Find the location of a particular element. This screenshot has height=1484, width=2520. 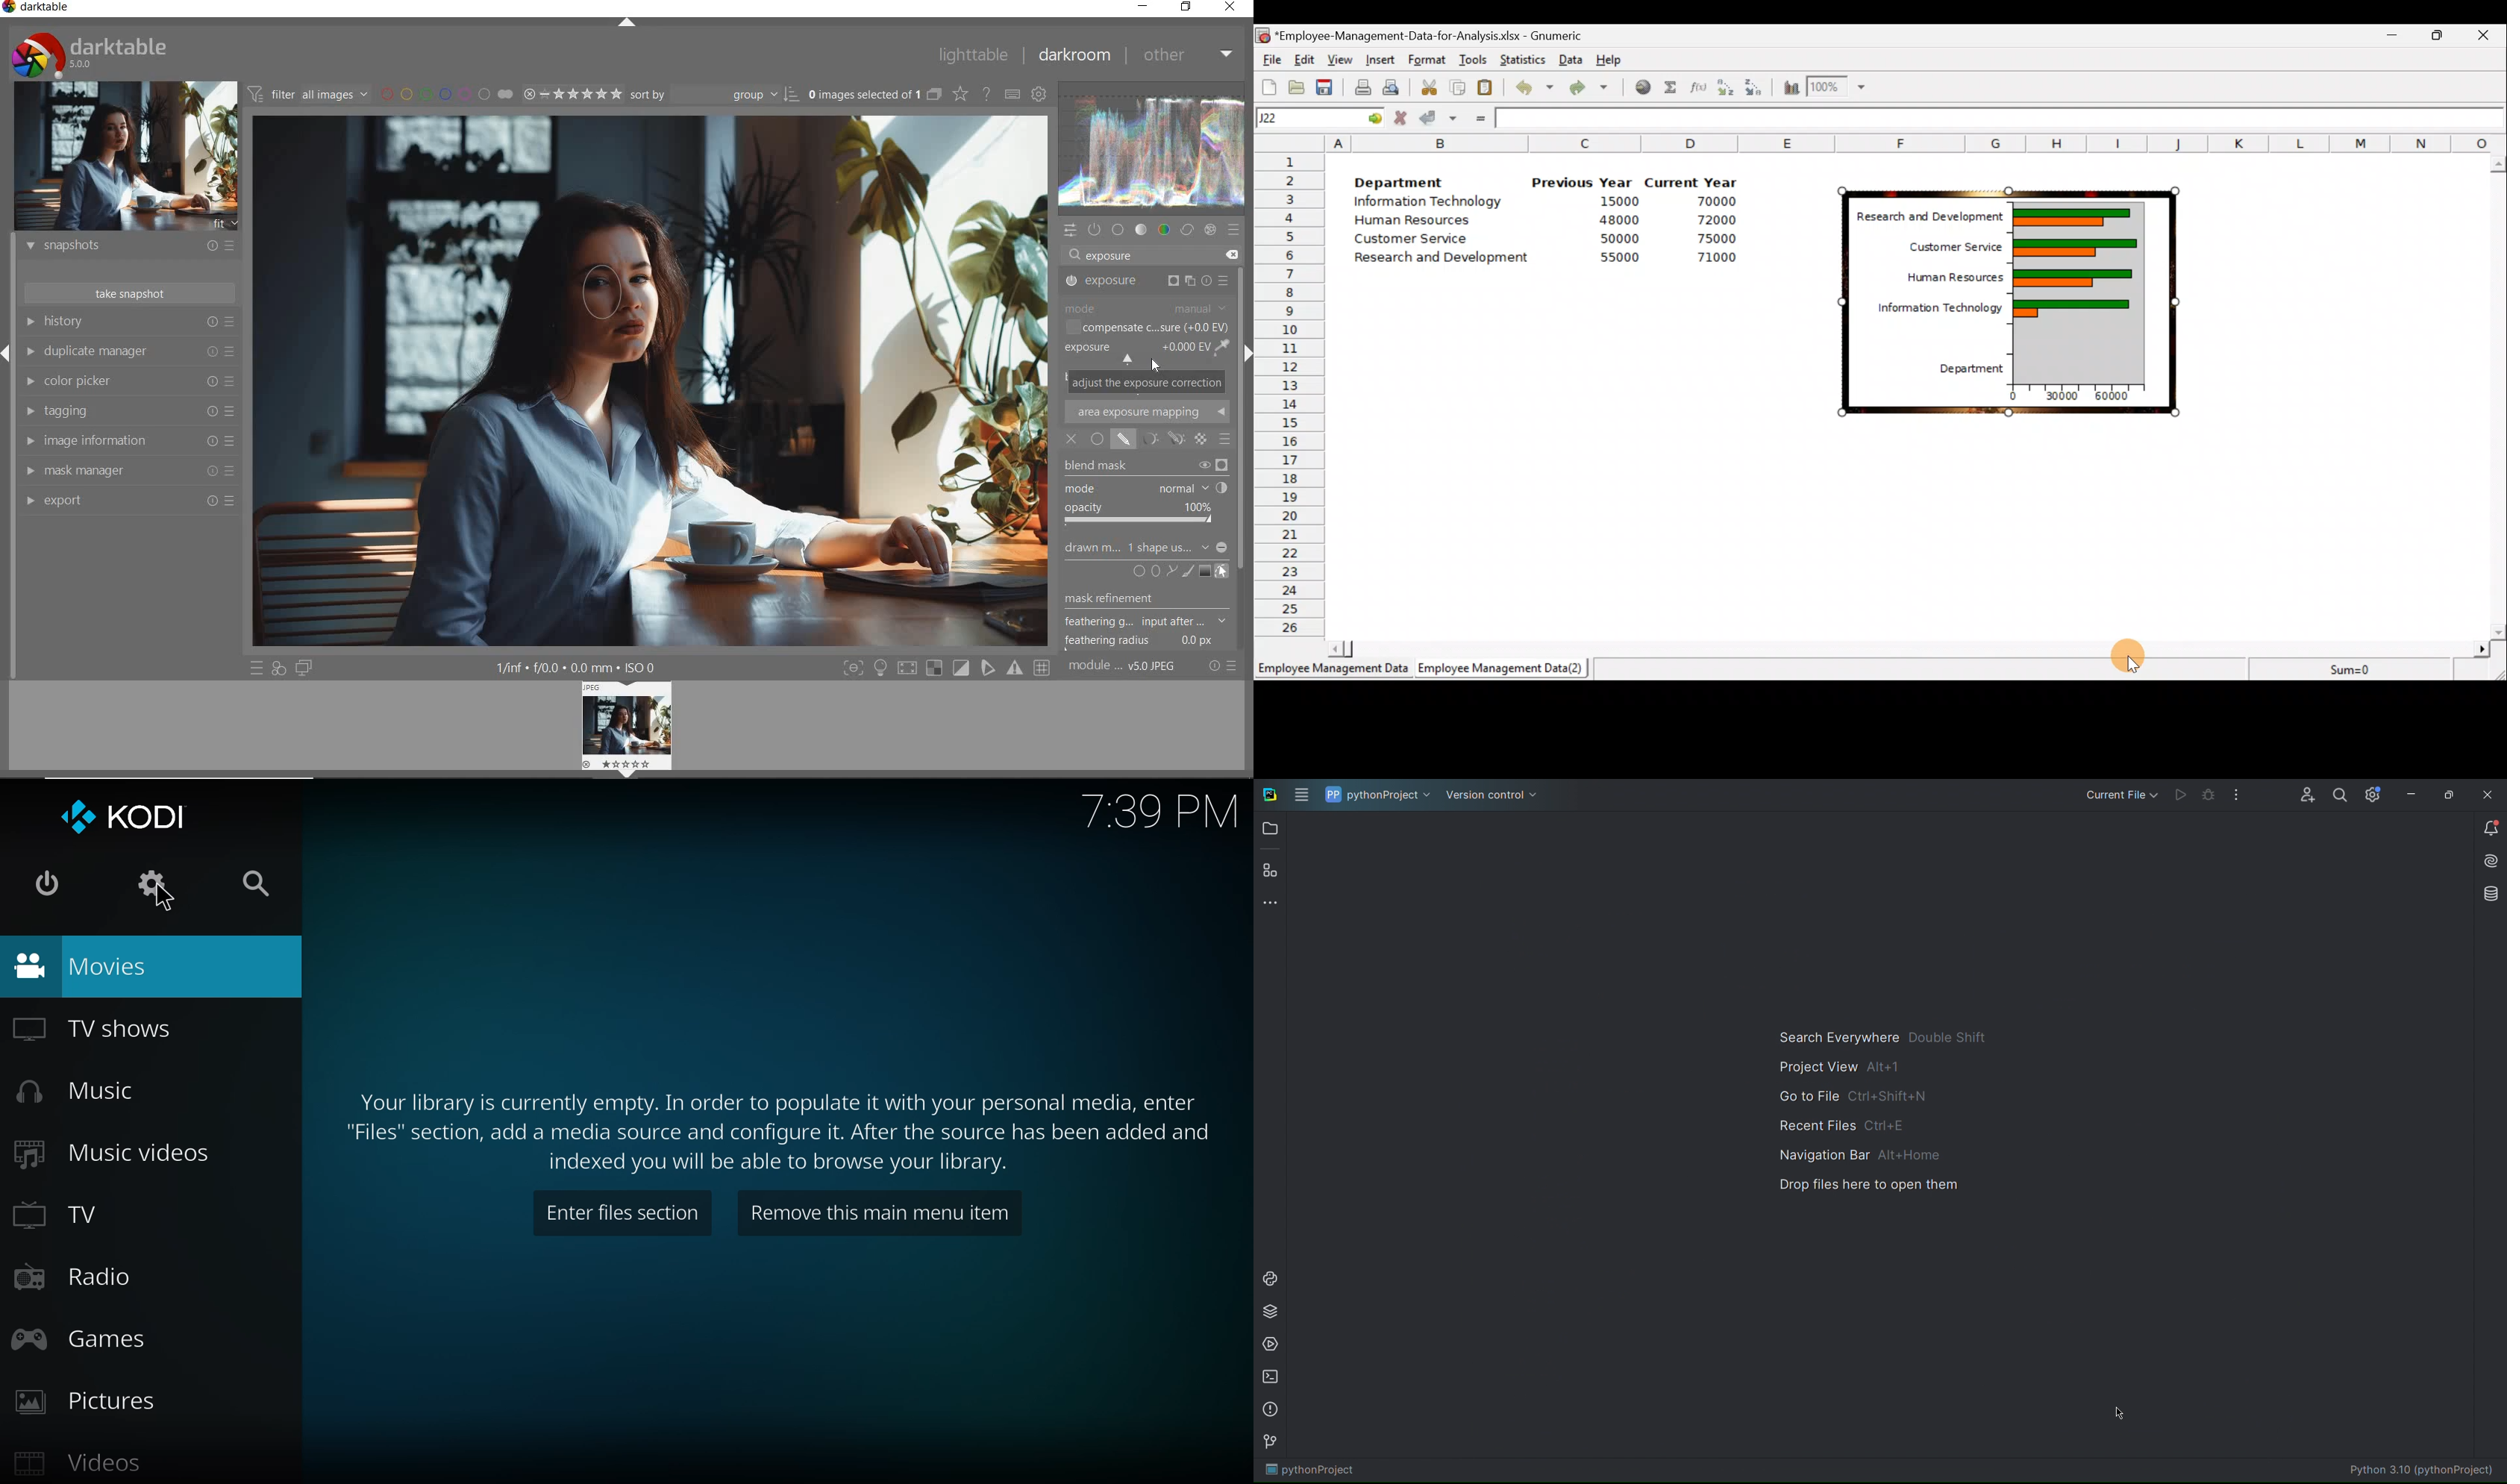

movies is located at coordinates (93, 965).